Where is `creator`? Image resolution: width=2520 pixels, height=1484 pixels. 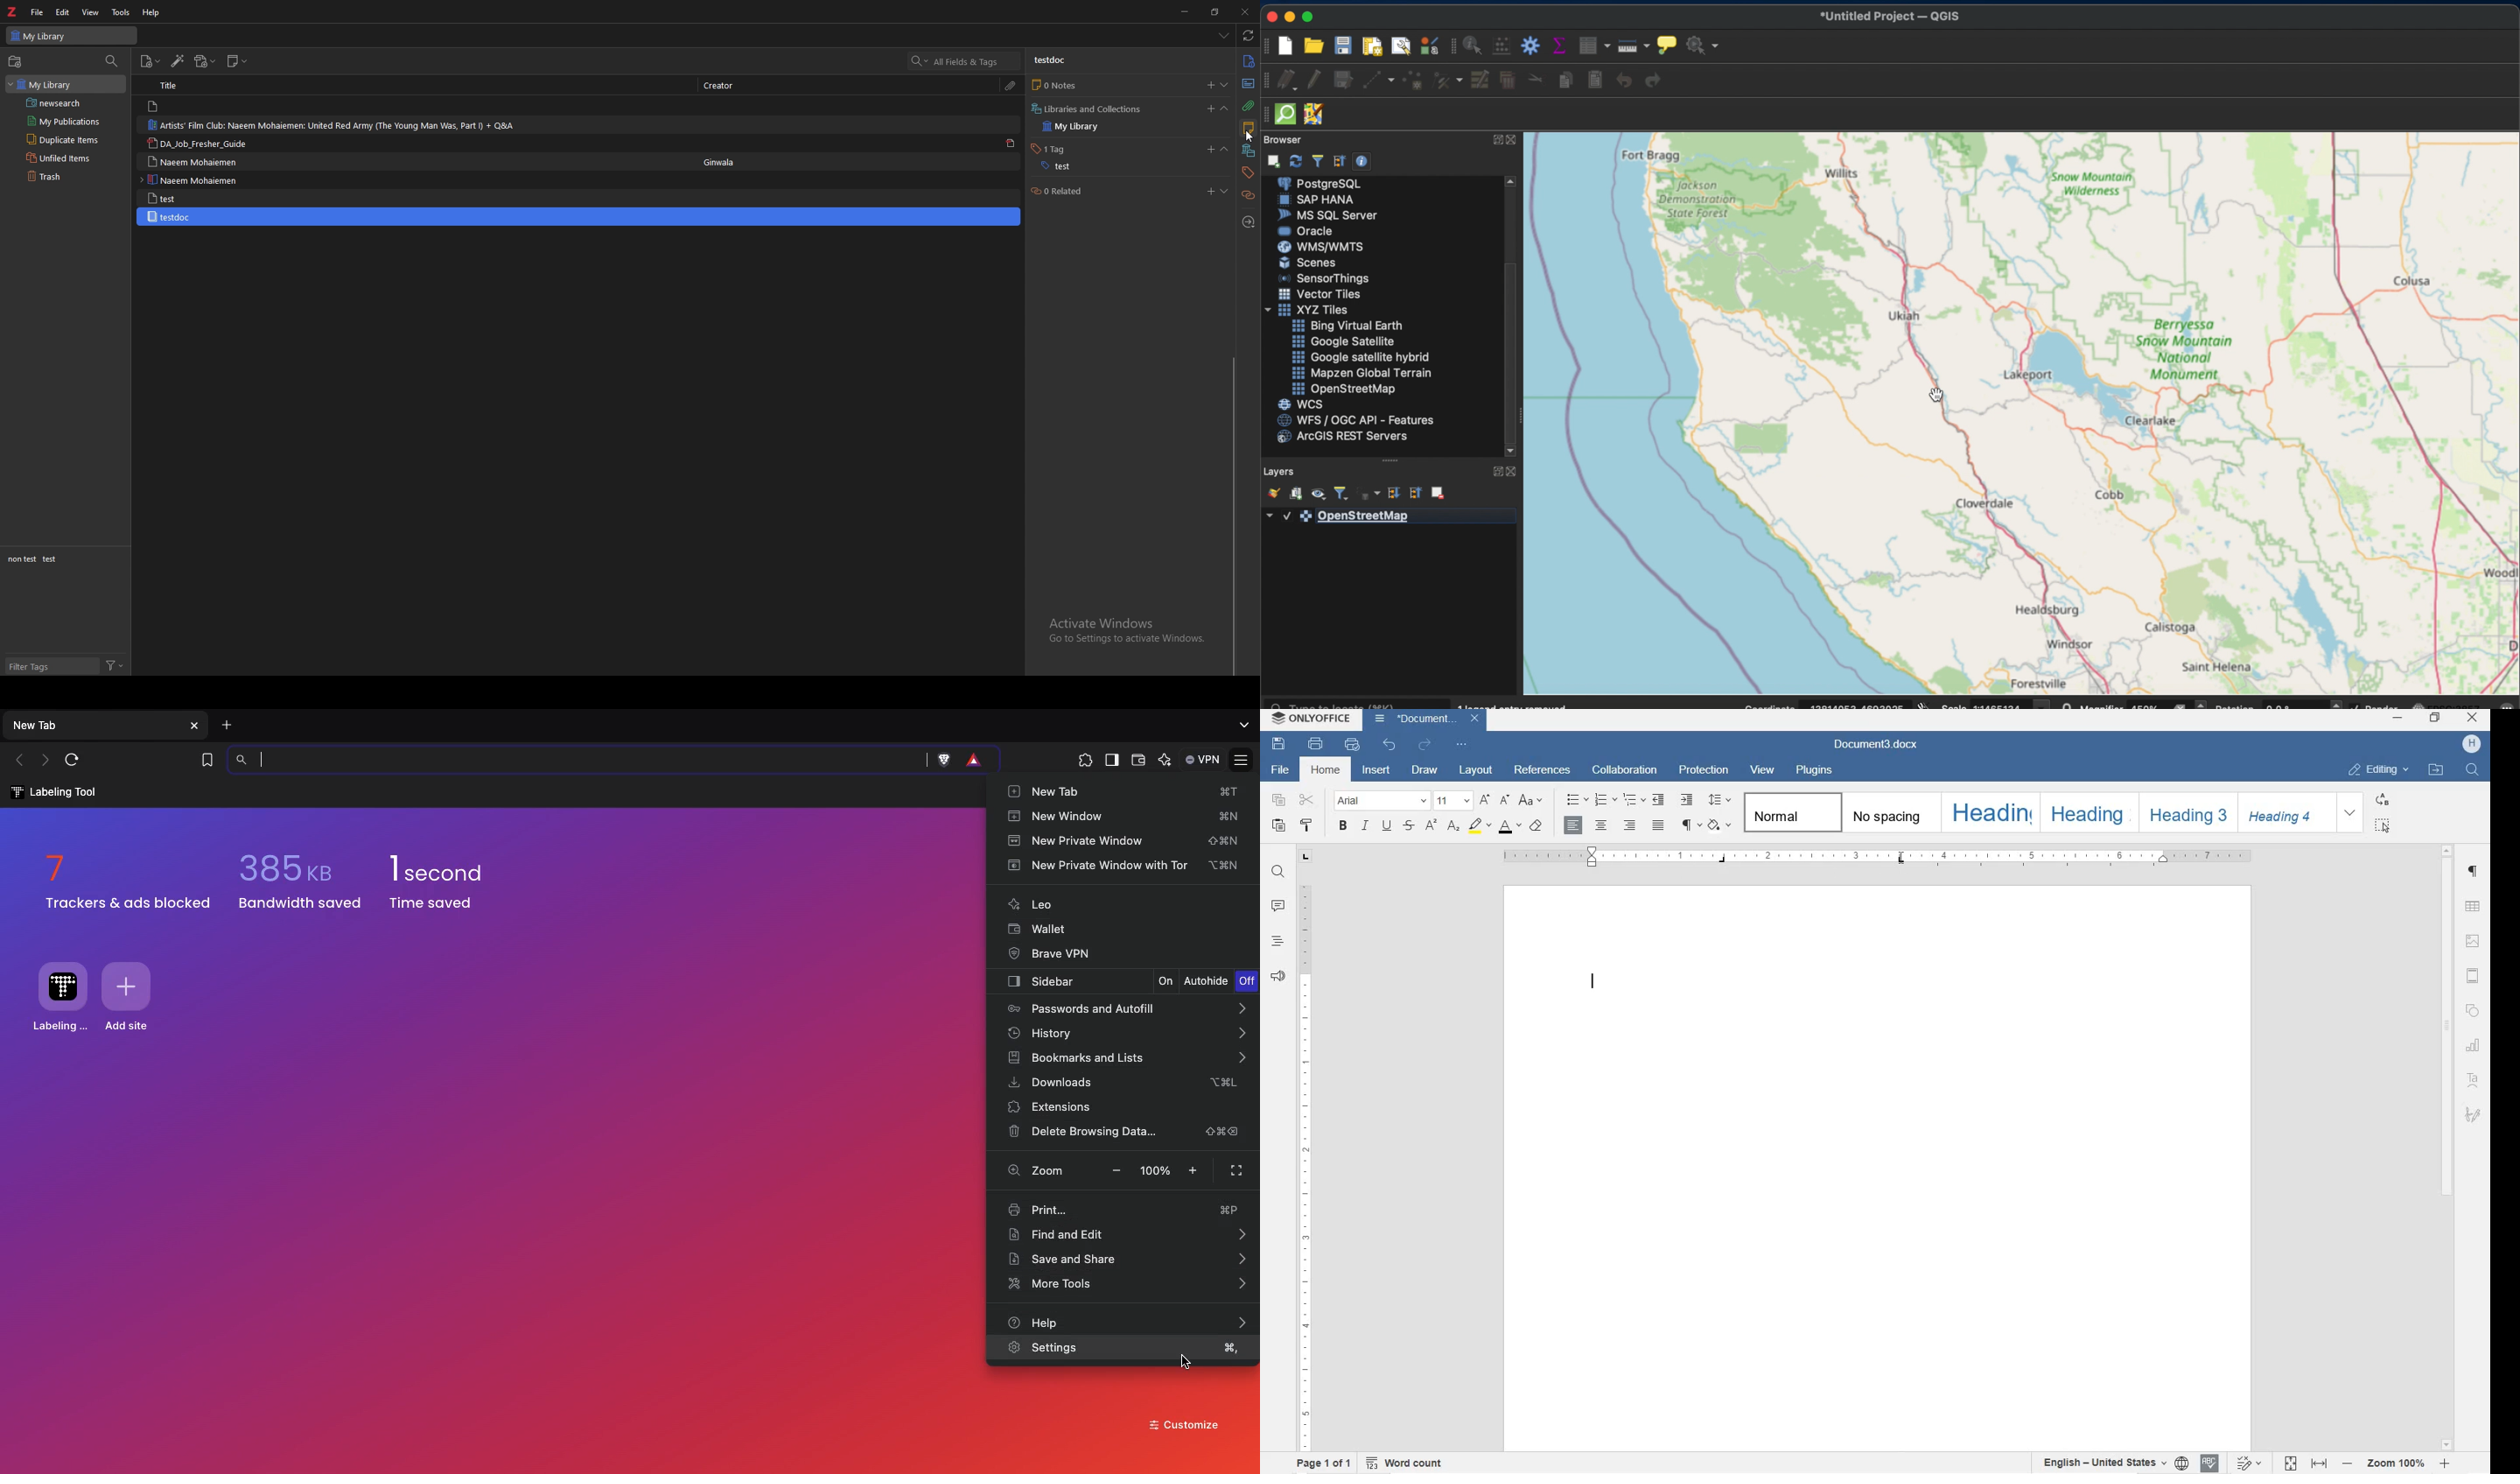 creator is located at coordinates (728, 85).